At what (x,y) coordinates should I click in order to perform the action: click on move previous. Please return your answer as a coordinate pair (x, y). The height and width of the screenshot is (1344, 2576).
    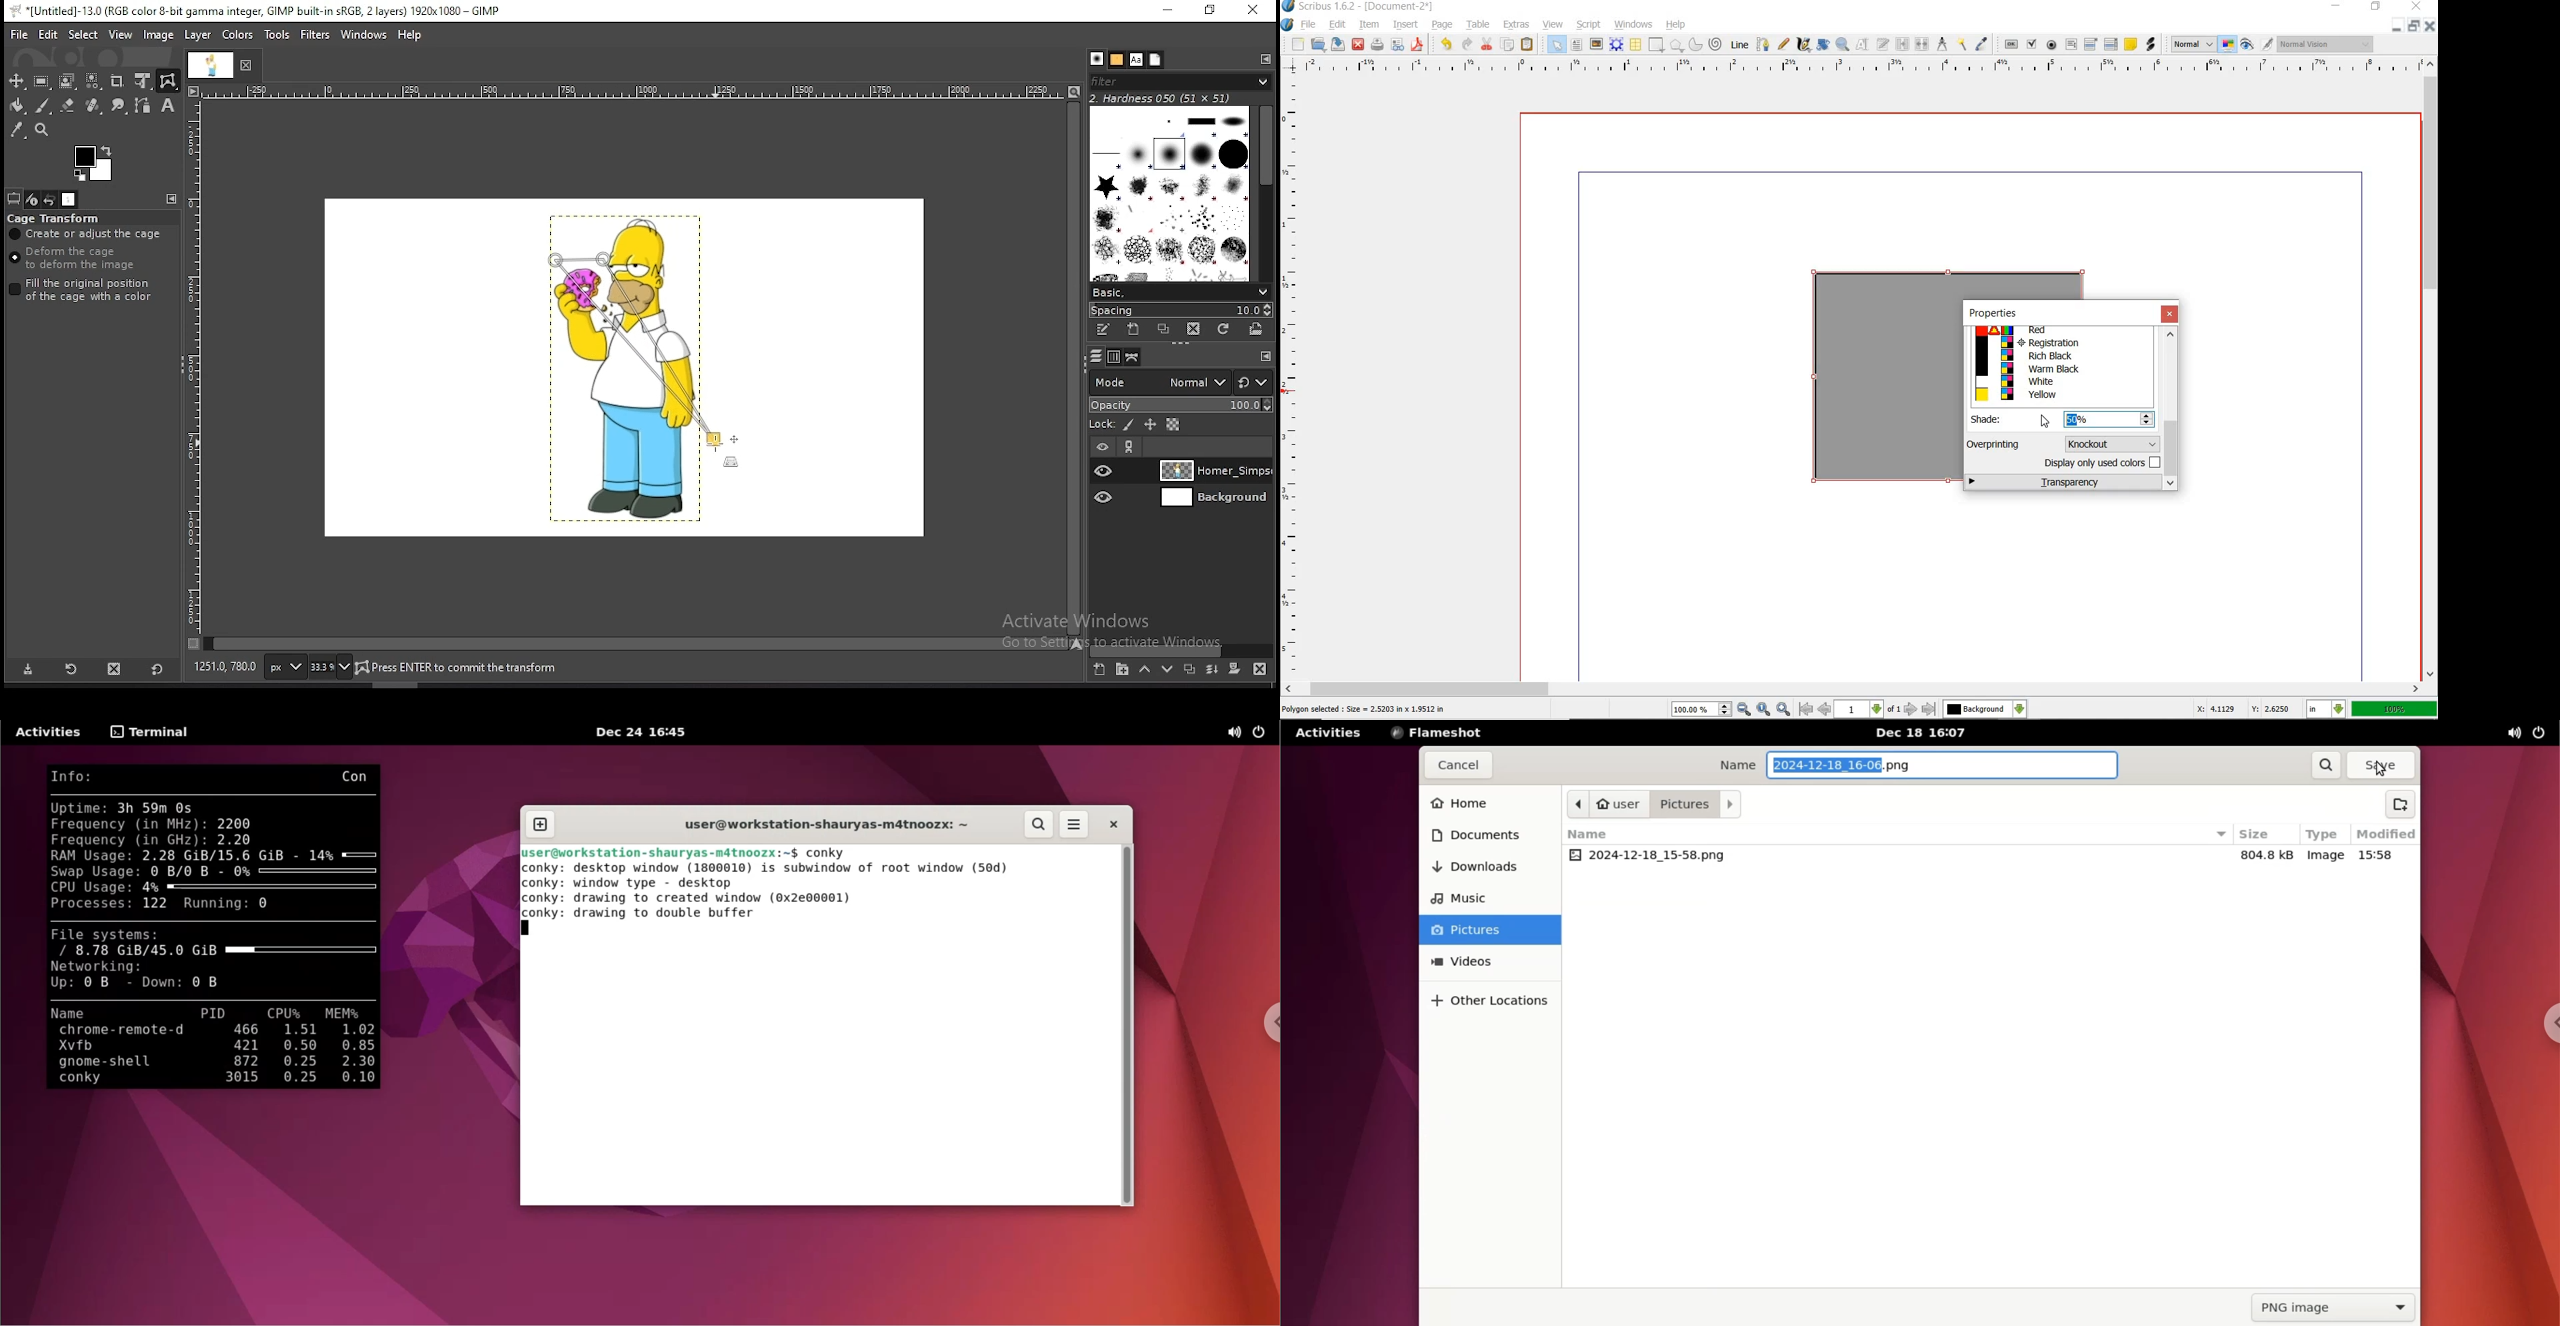
    Looking at the image, I should click on (1578, 805).